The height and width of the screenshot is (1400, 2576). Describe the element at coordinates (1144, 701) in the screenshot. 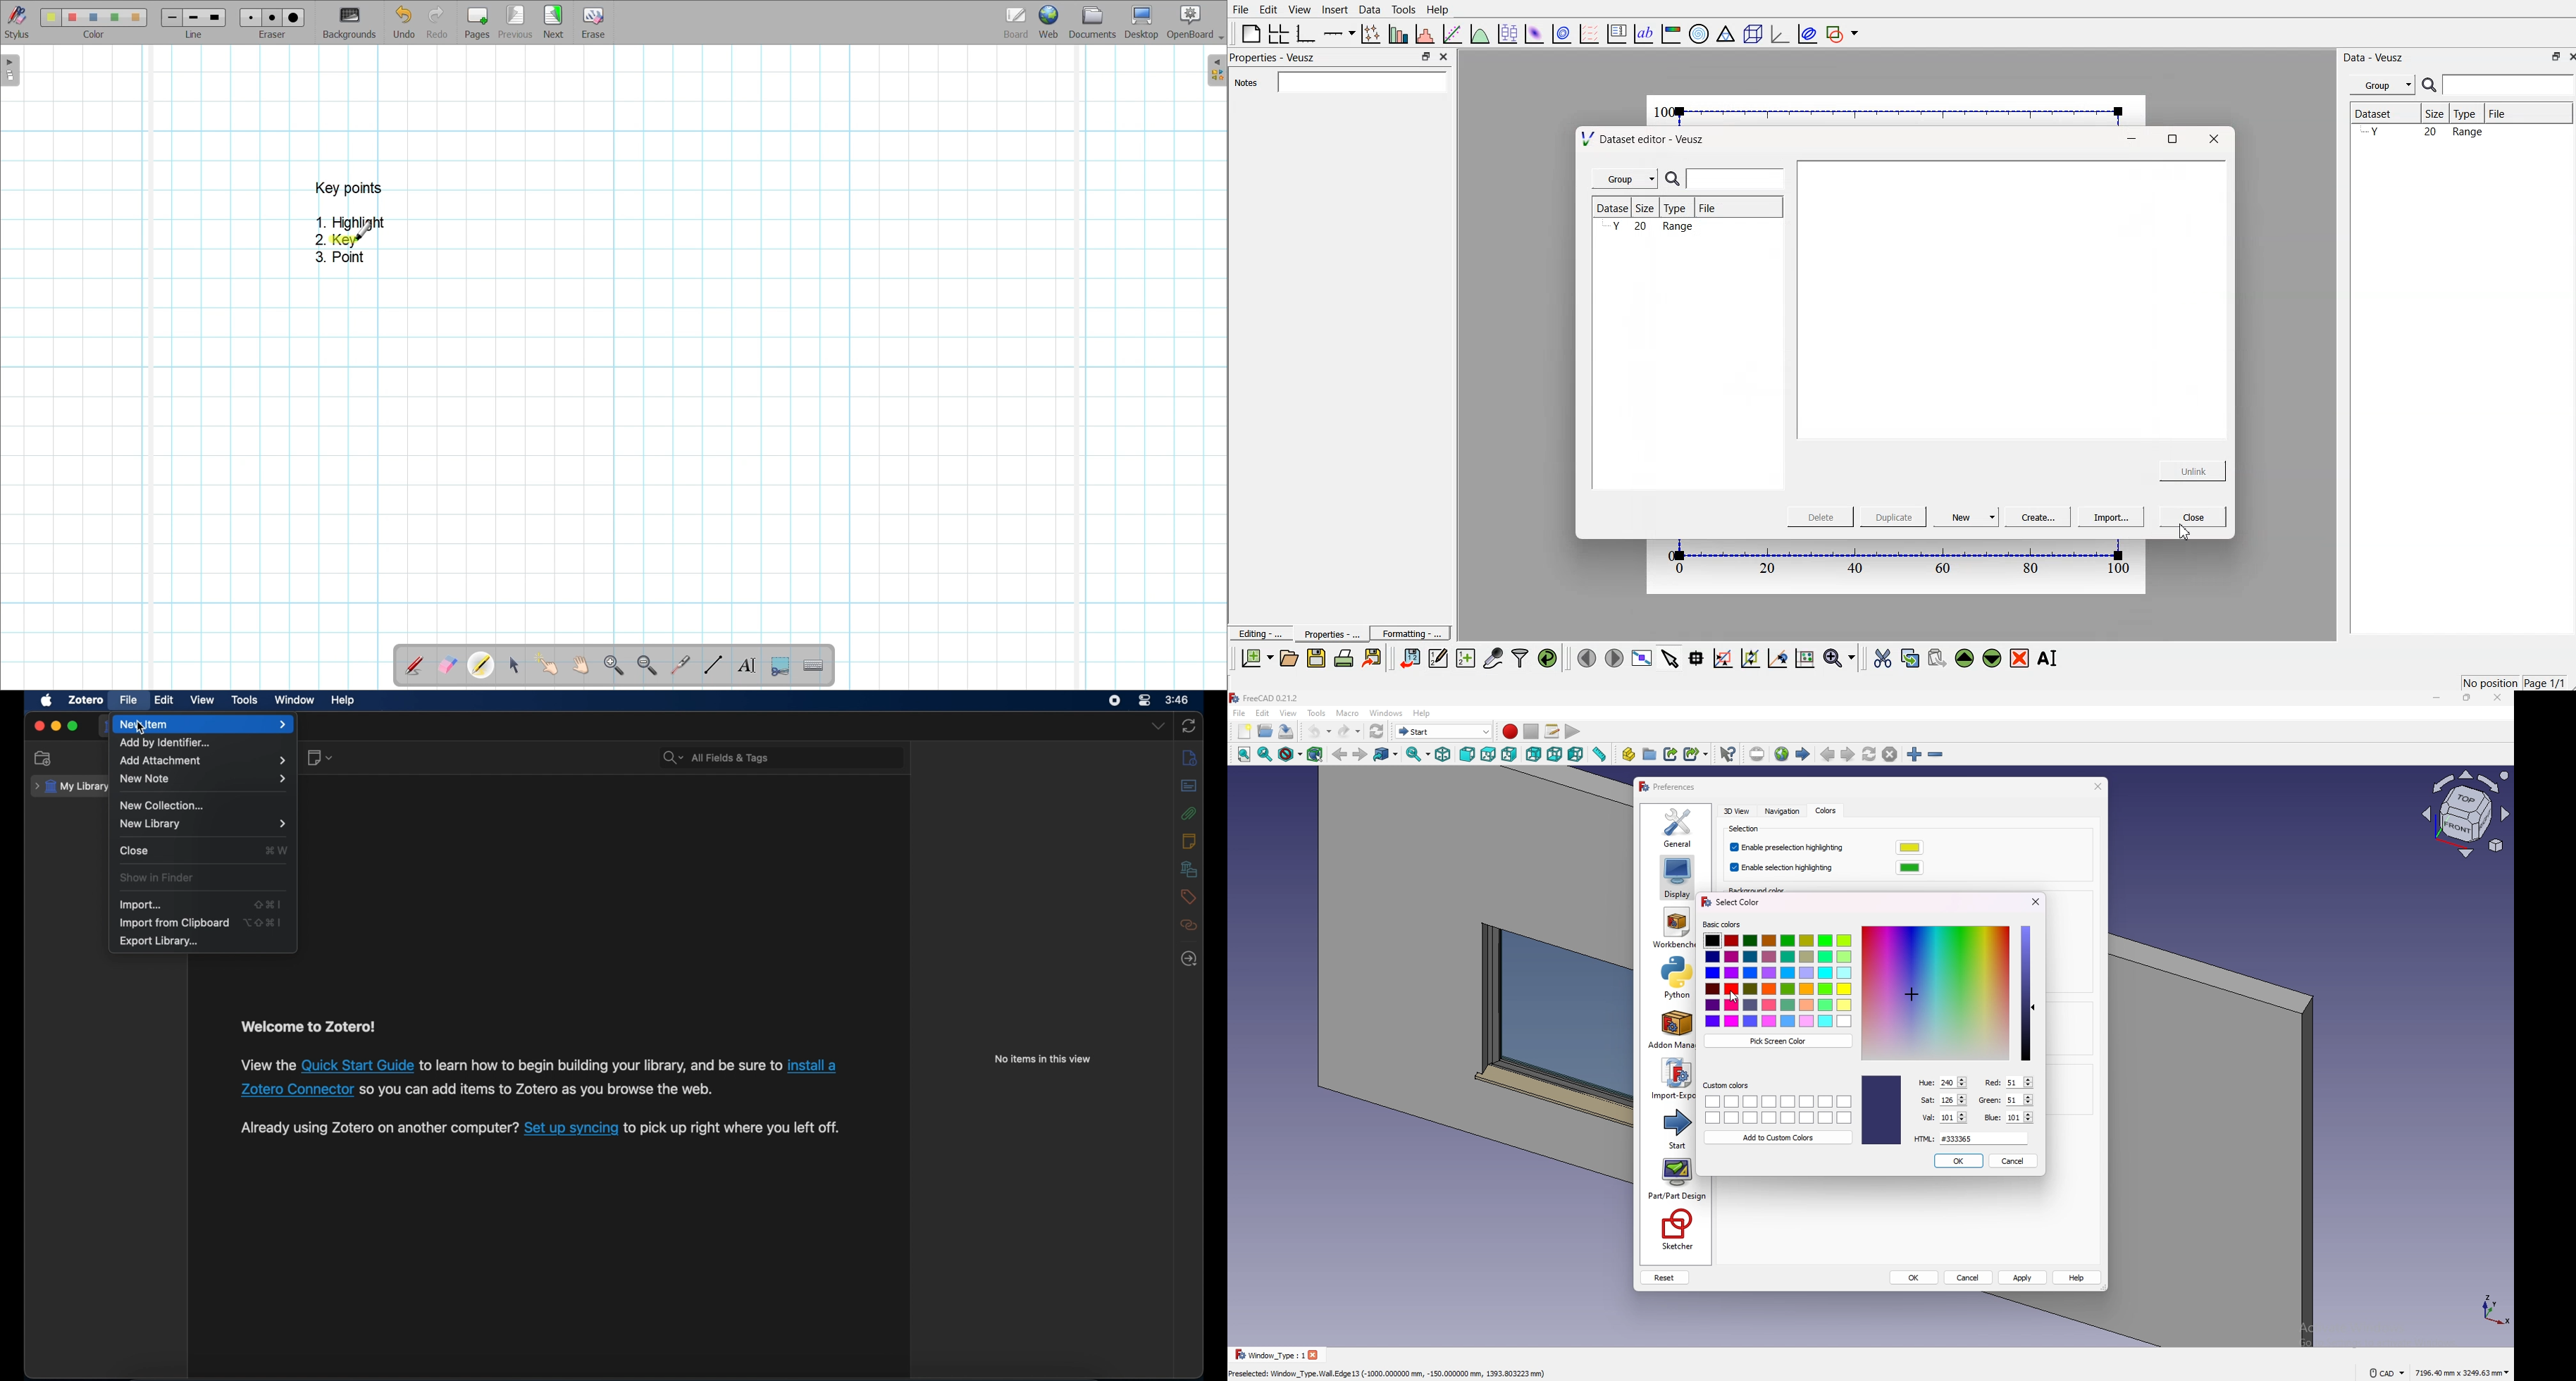

I see `control center` at that location.